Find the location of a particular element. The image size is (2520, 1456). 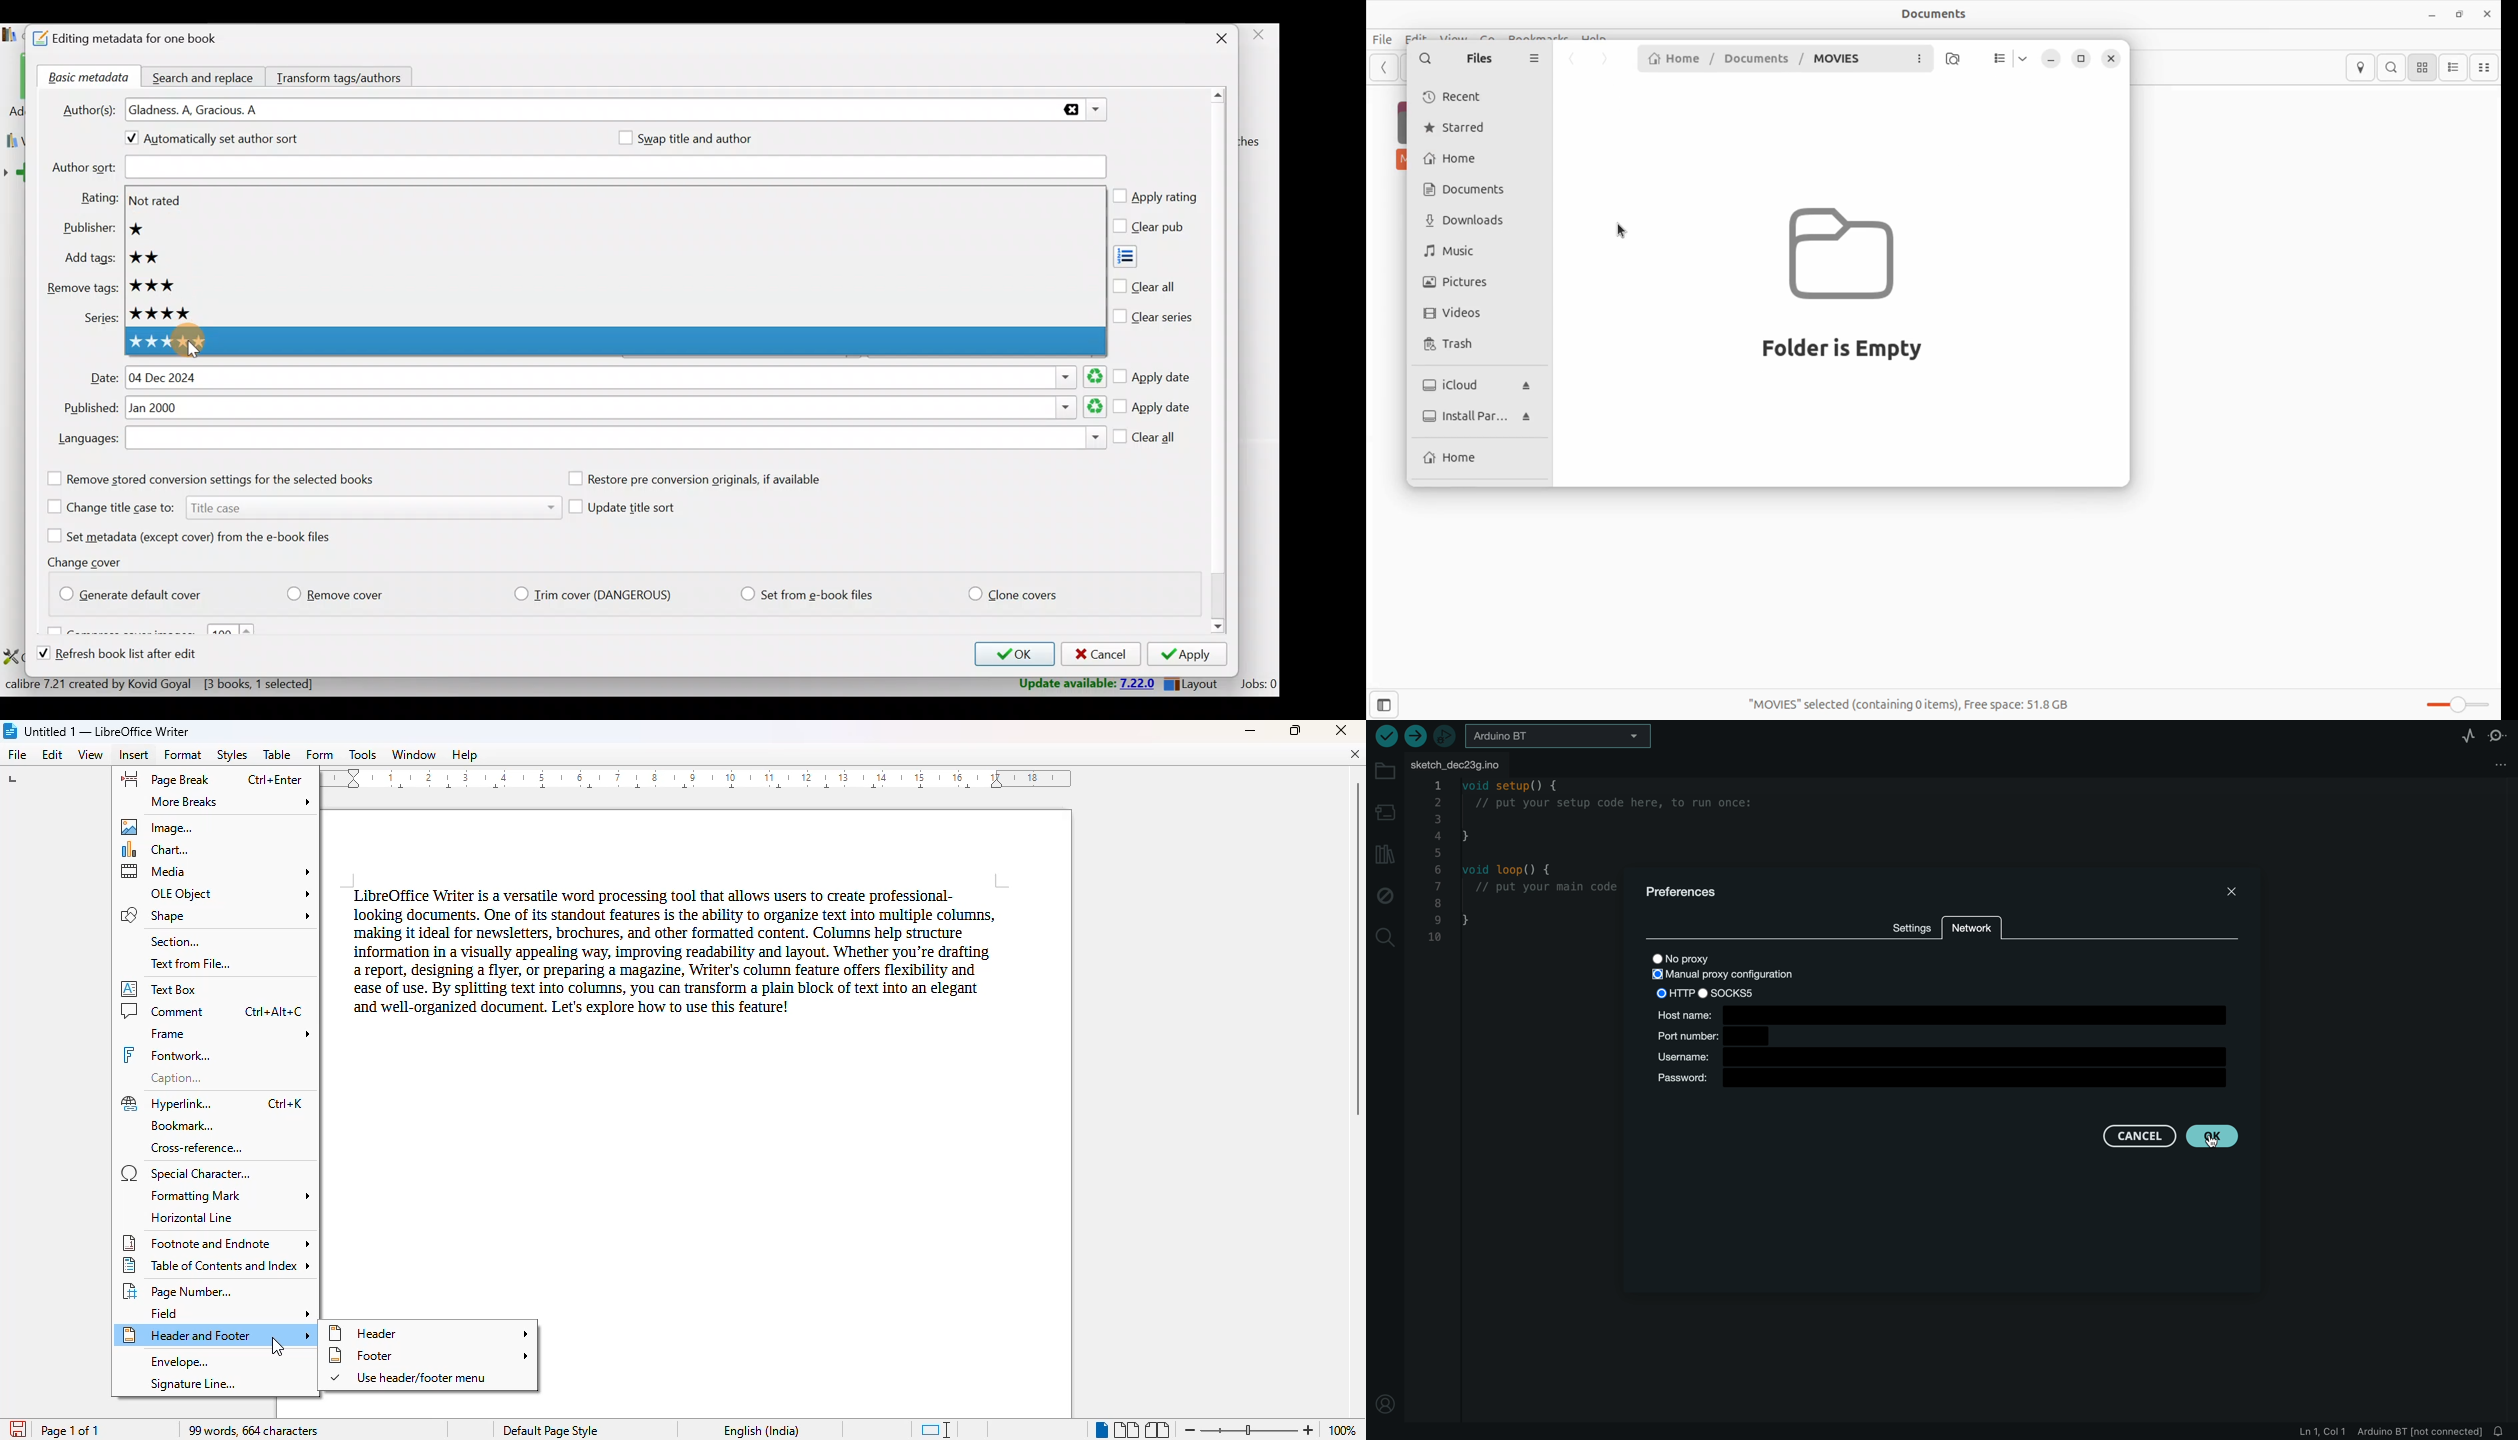

Update is located at coordinates (1085, 684).